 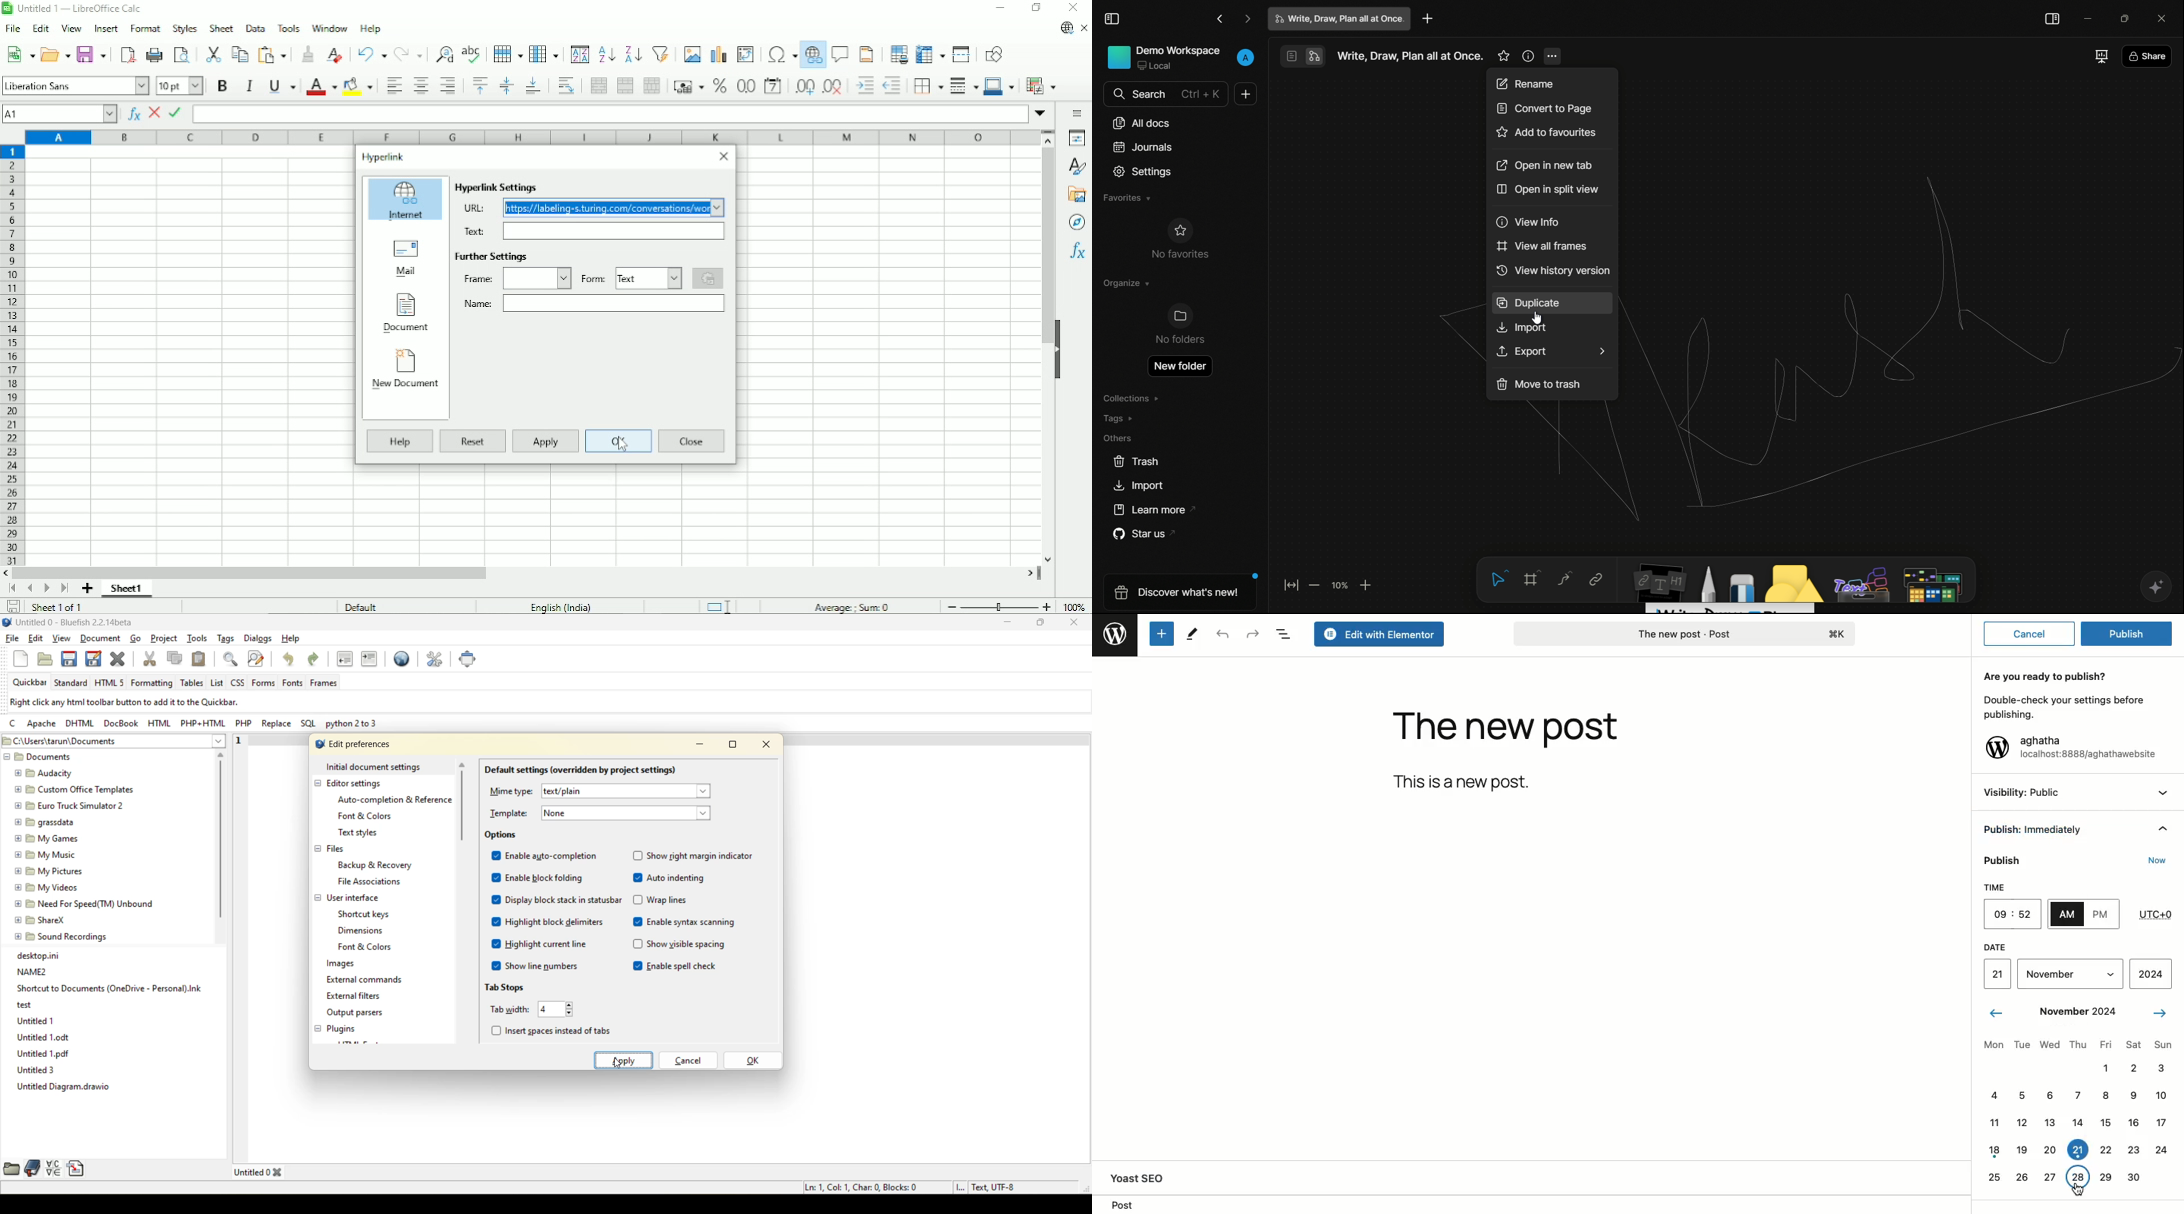 I want to click on edit, so click(x=36, y=639).